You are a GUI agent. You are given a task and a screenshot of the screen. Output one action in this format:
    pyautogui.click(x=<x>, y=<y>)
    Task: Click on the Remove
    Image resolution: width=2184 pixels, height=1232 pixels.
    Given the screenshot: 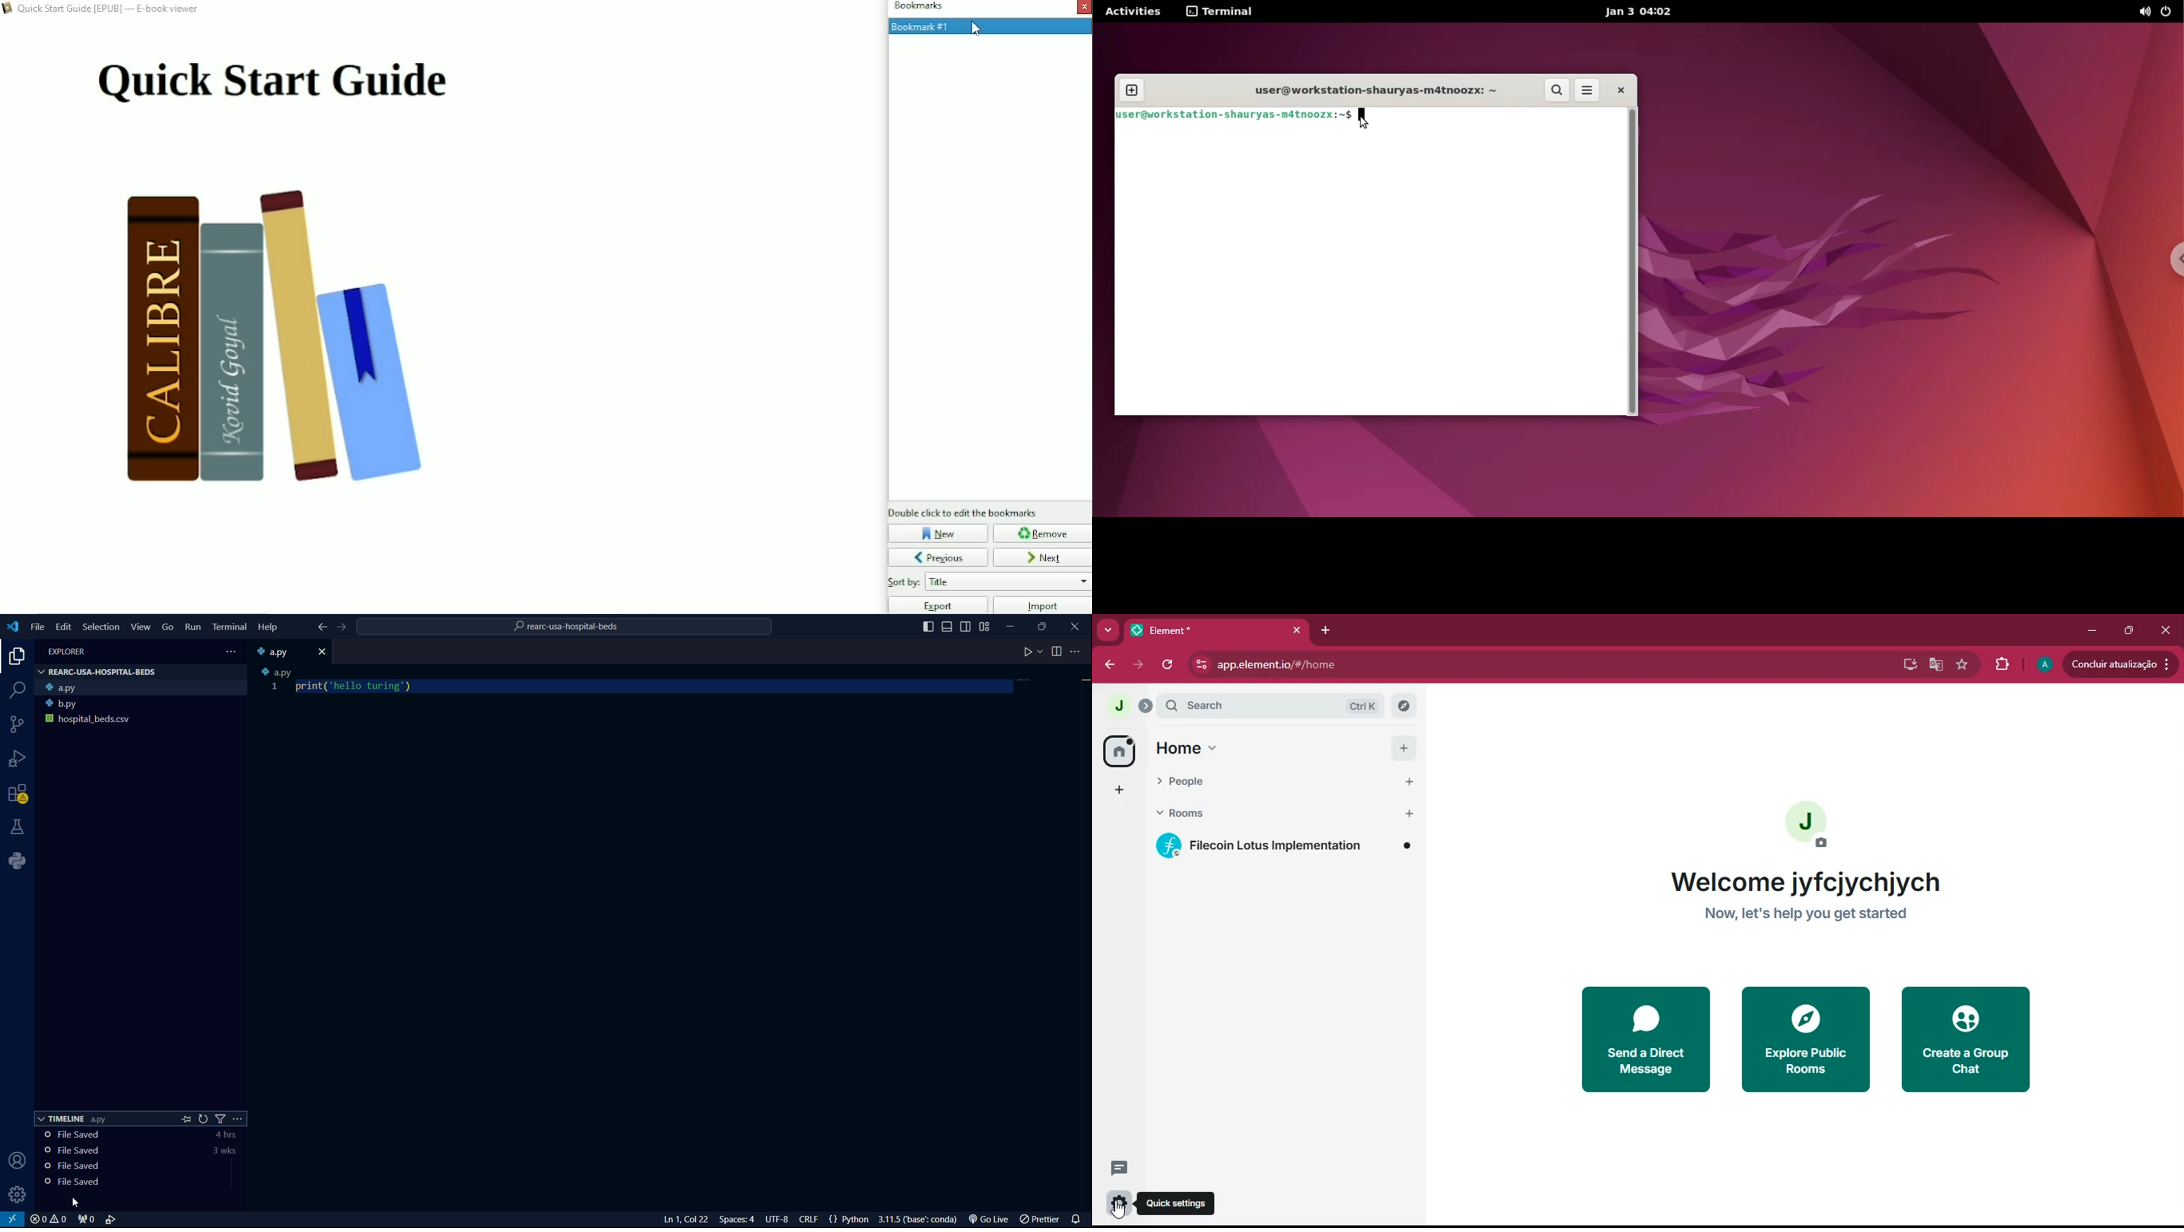 What is the action you would take?
    pyautogui.click(x=1044, y=534)
    